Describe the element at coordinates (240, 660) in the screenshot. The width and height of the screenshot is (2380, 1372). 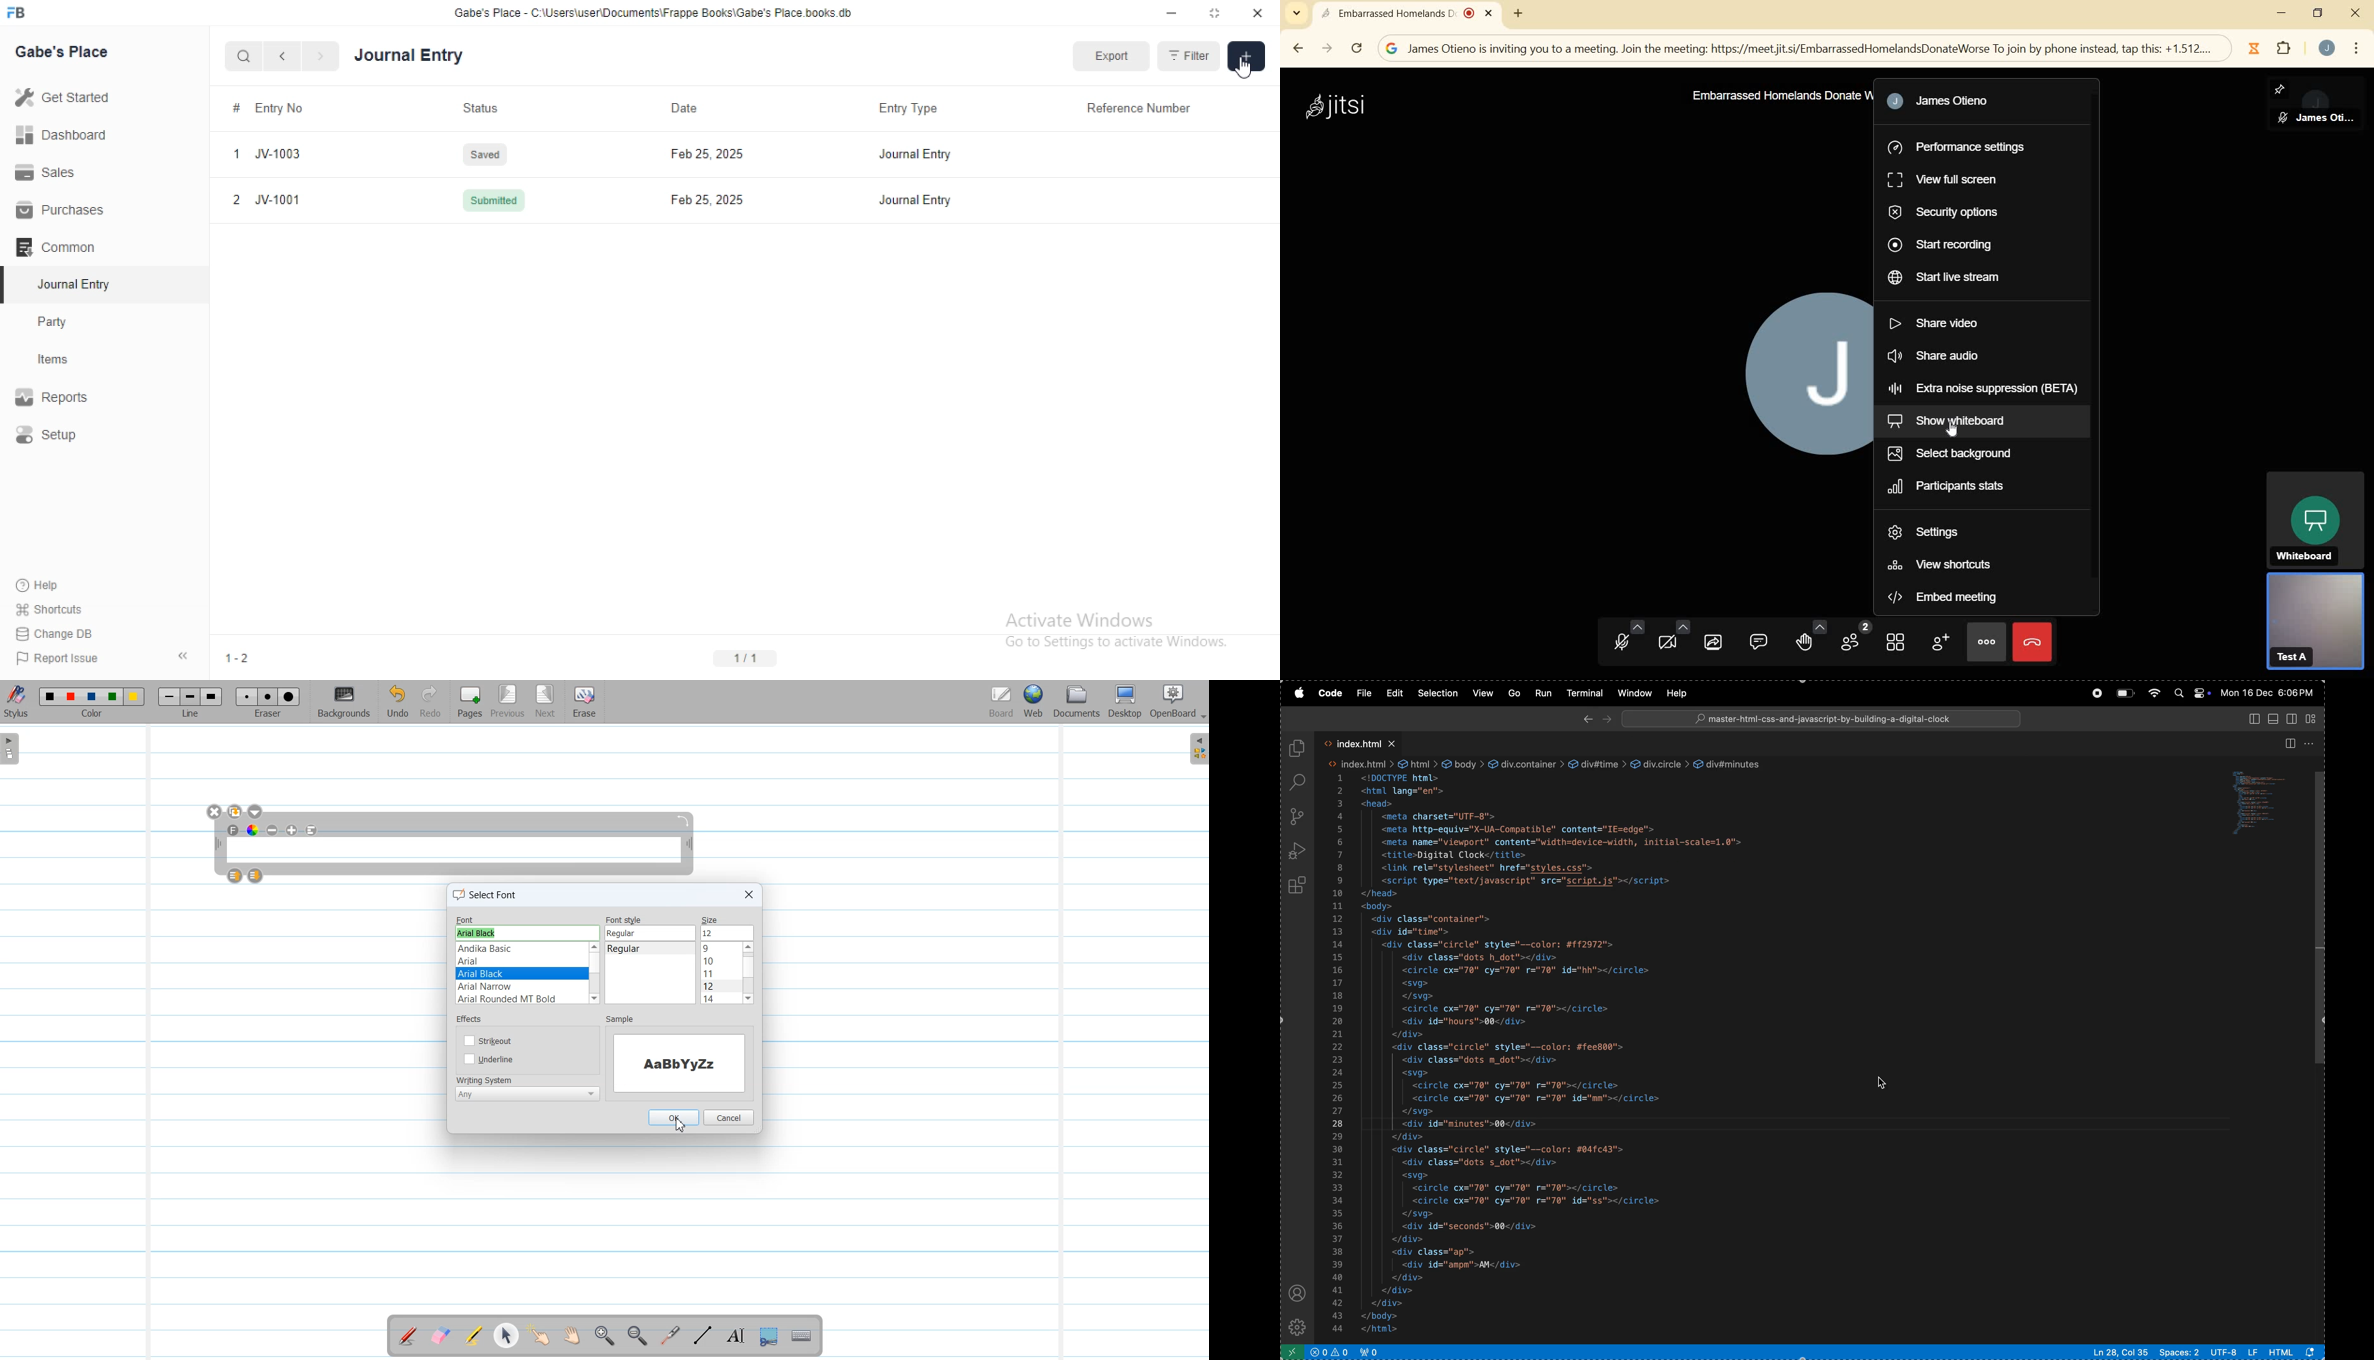
I see `1-2` at that location.